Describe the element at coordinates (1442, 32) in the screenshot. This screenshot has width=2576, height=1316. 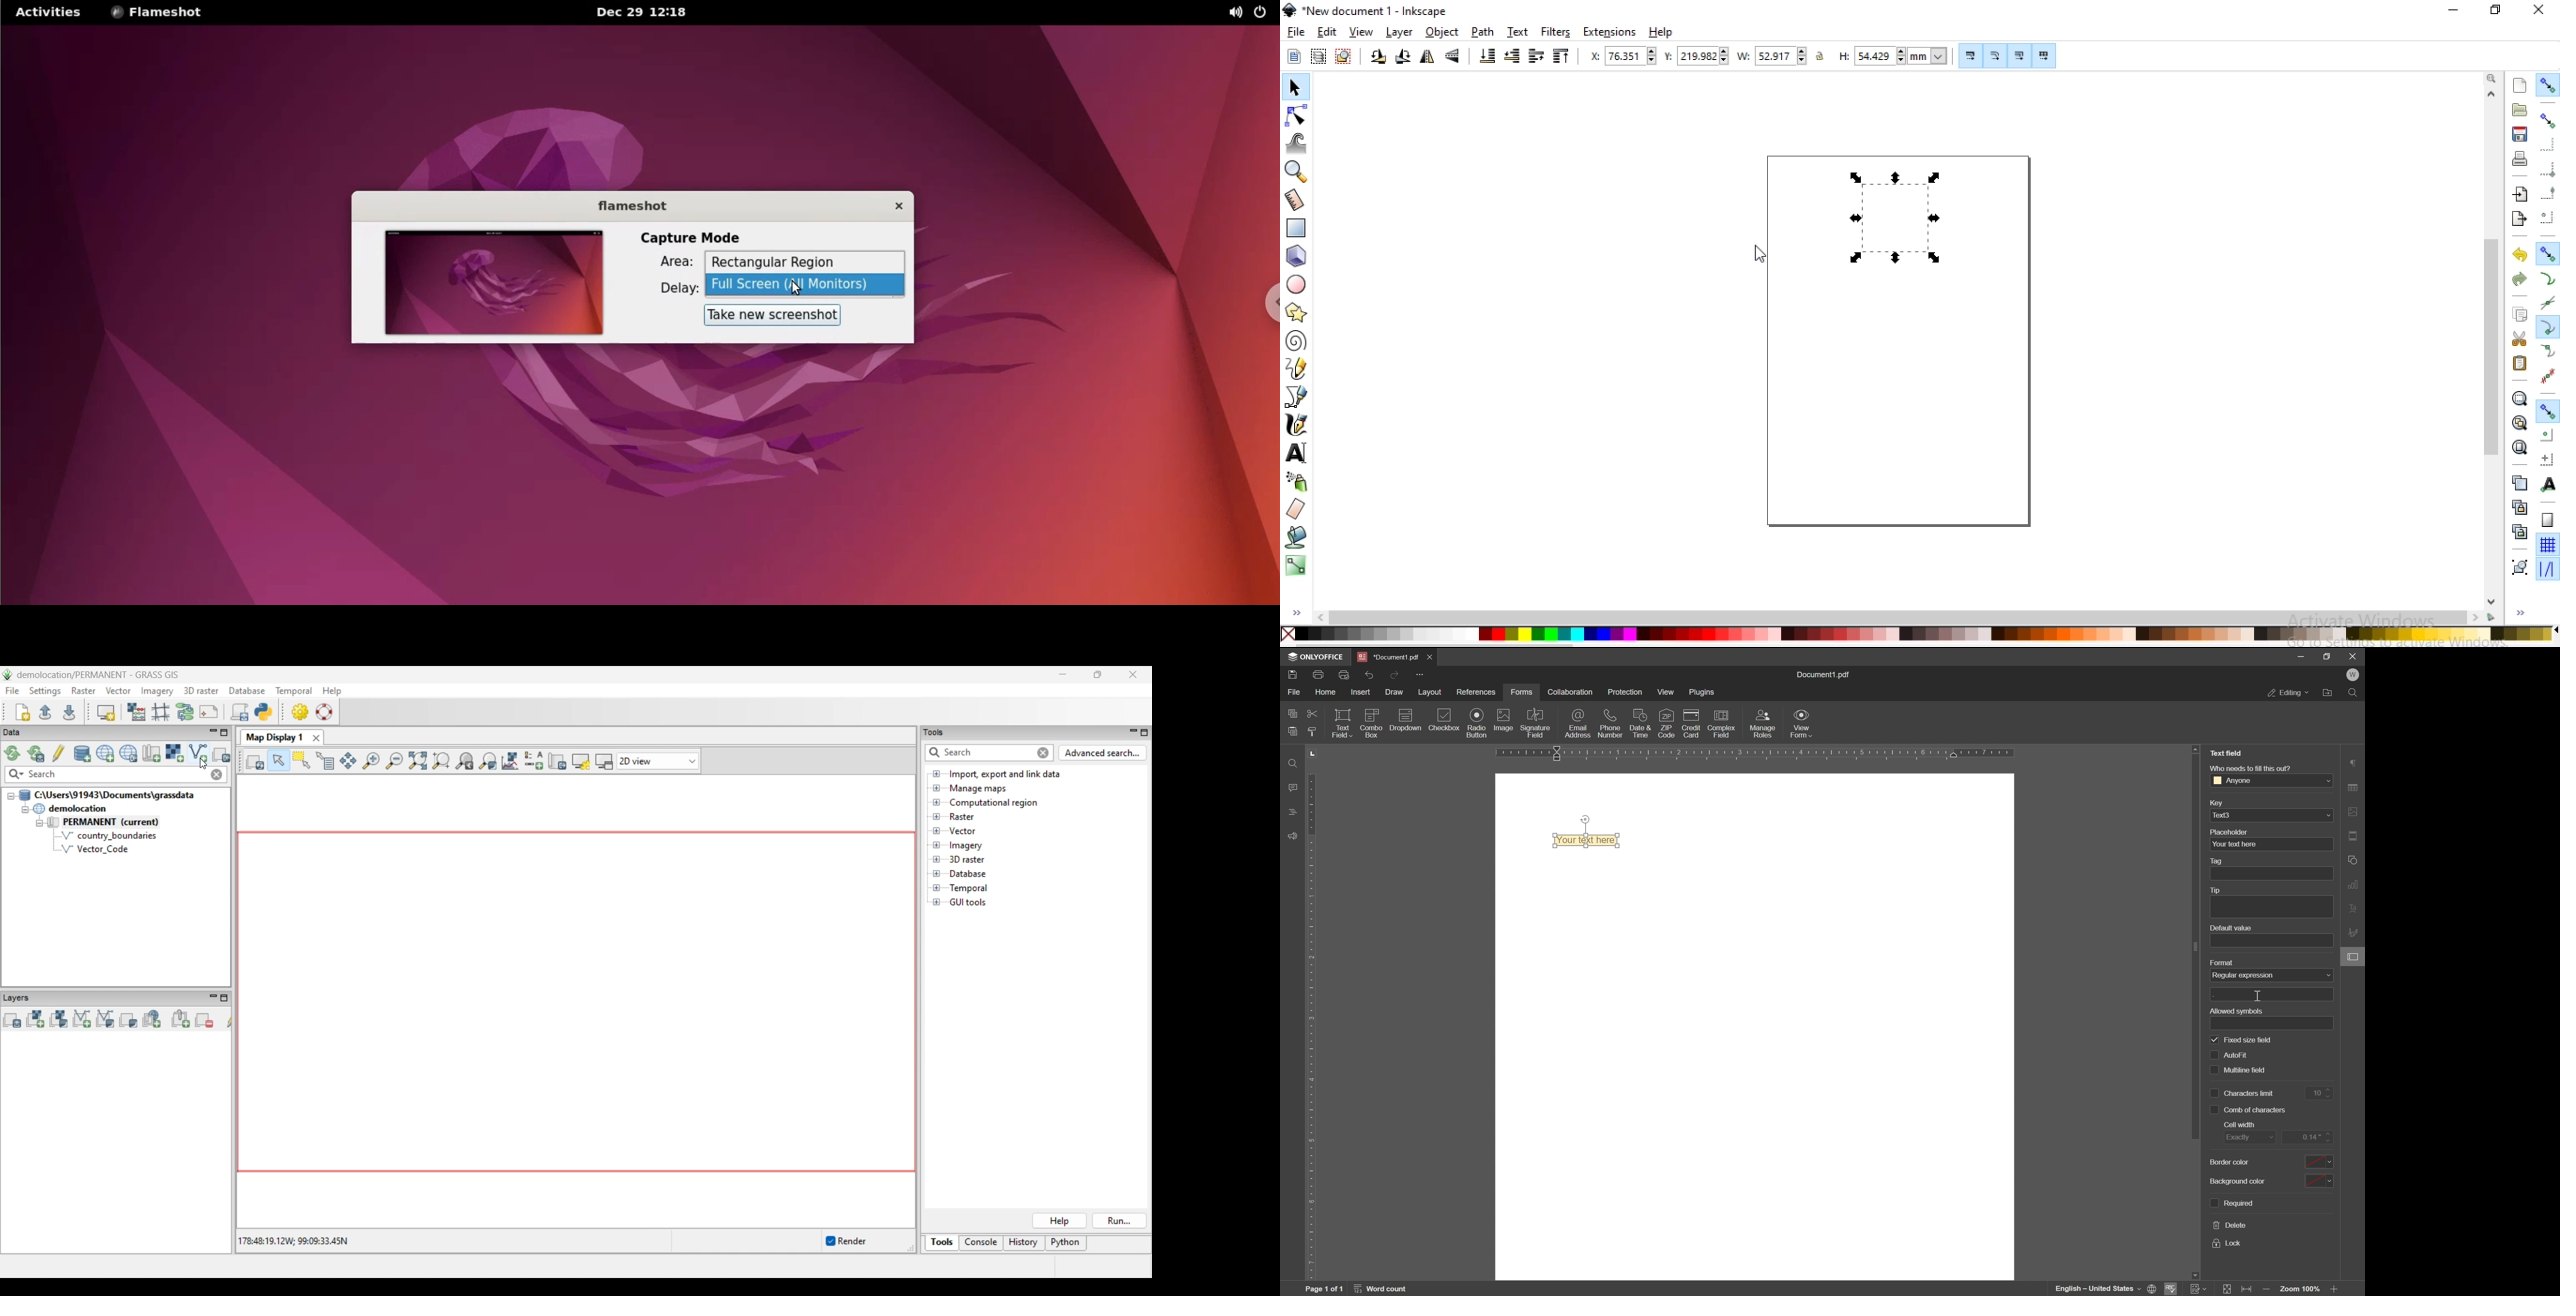
I see `object` at that location.